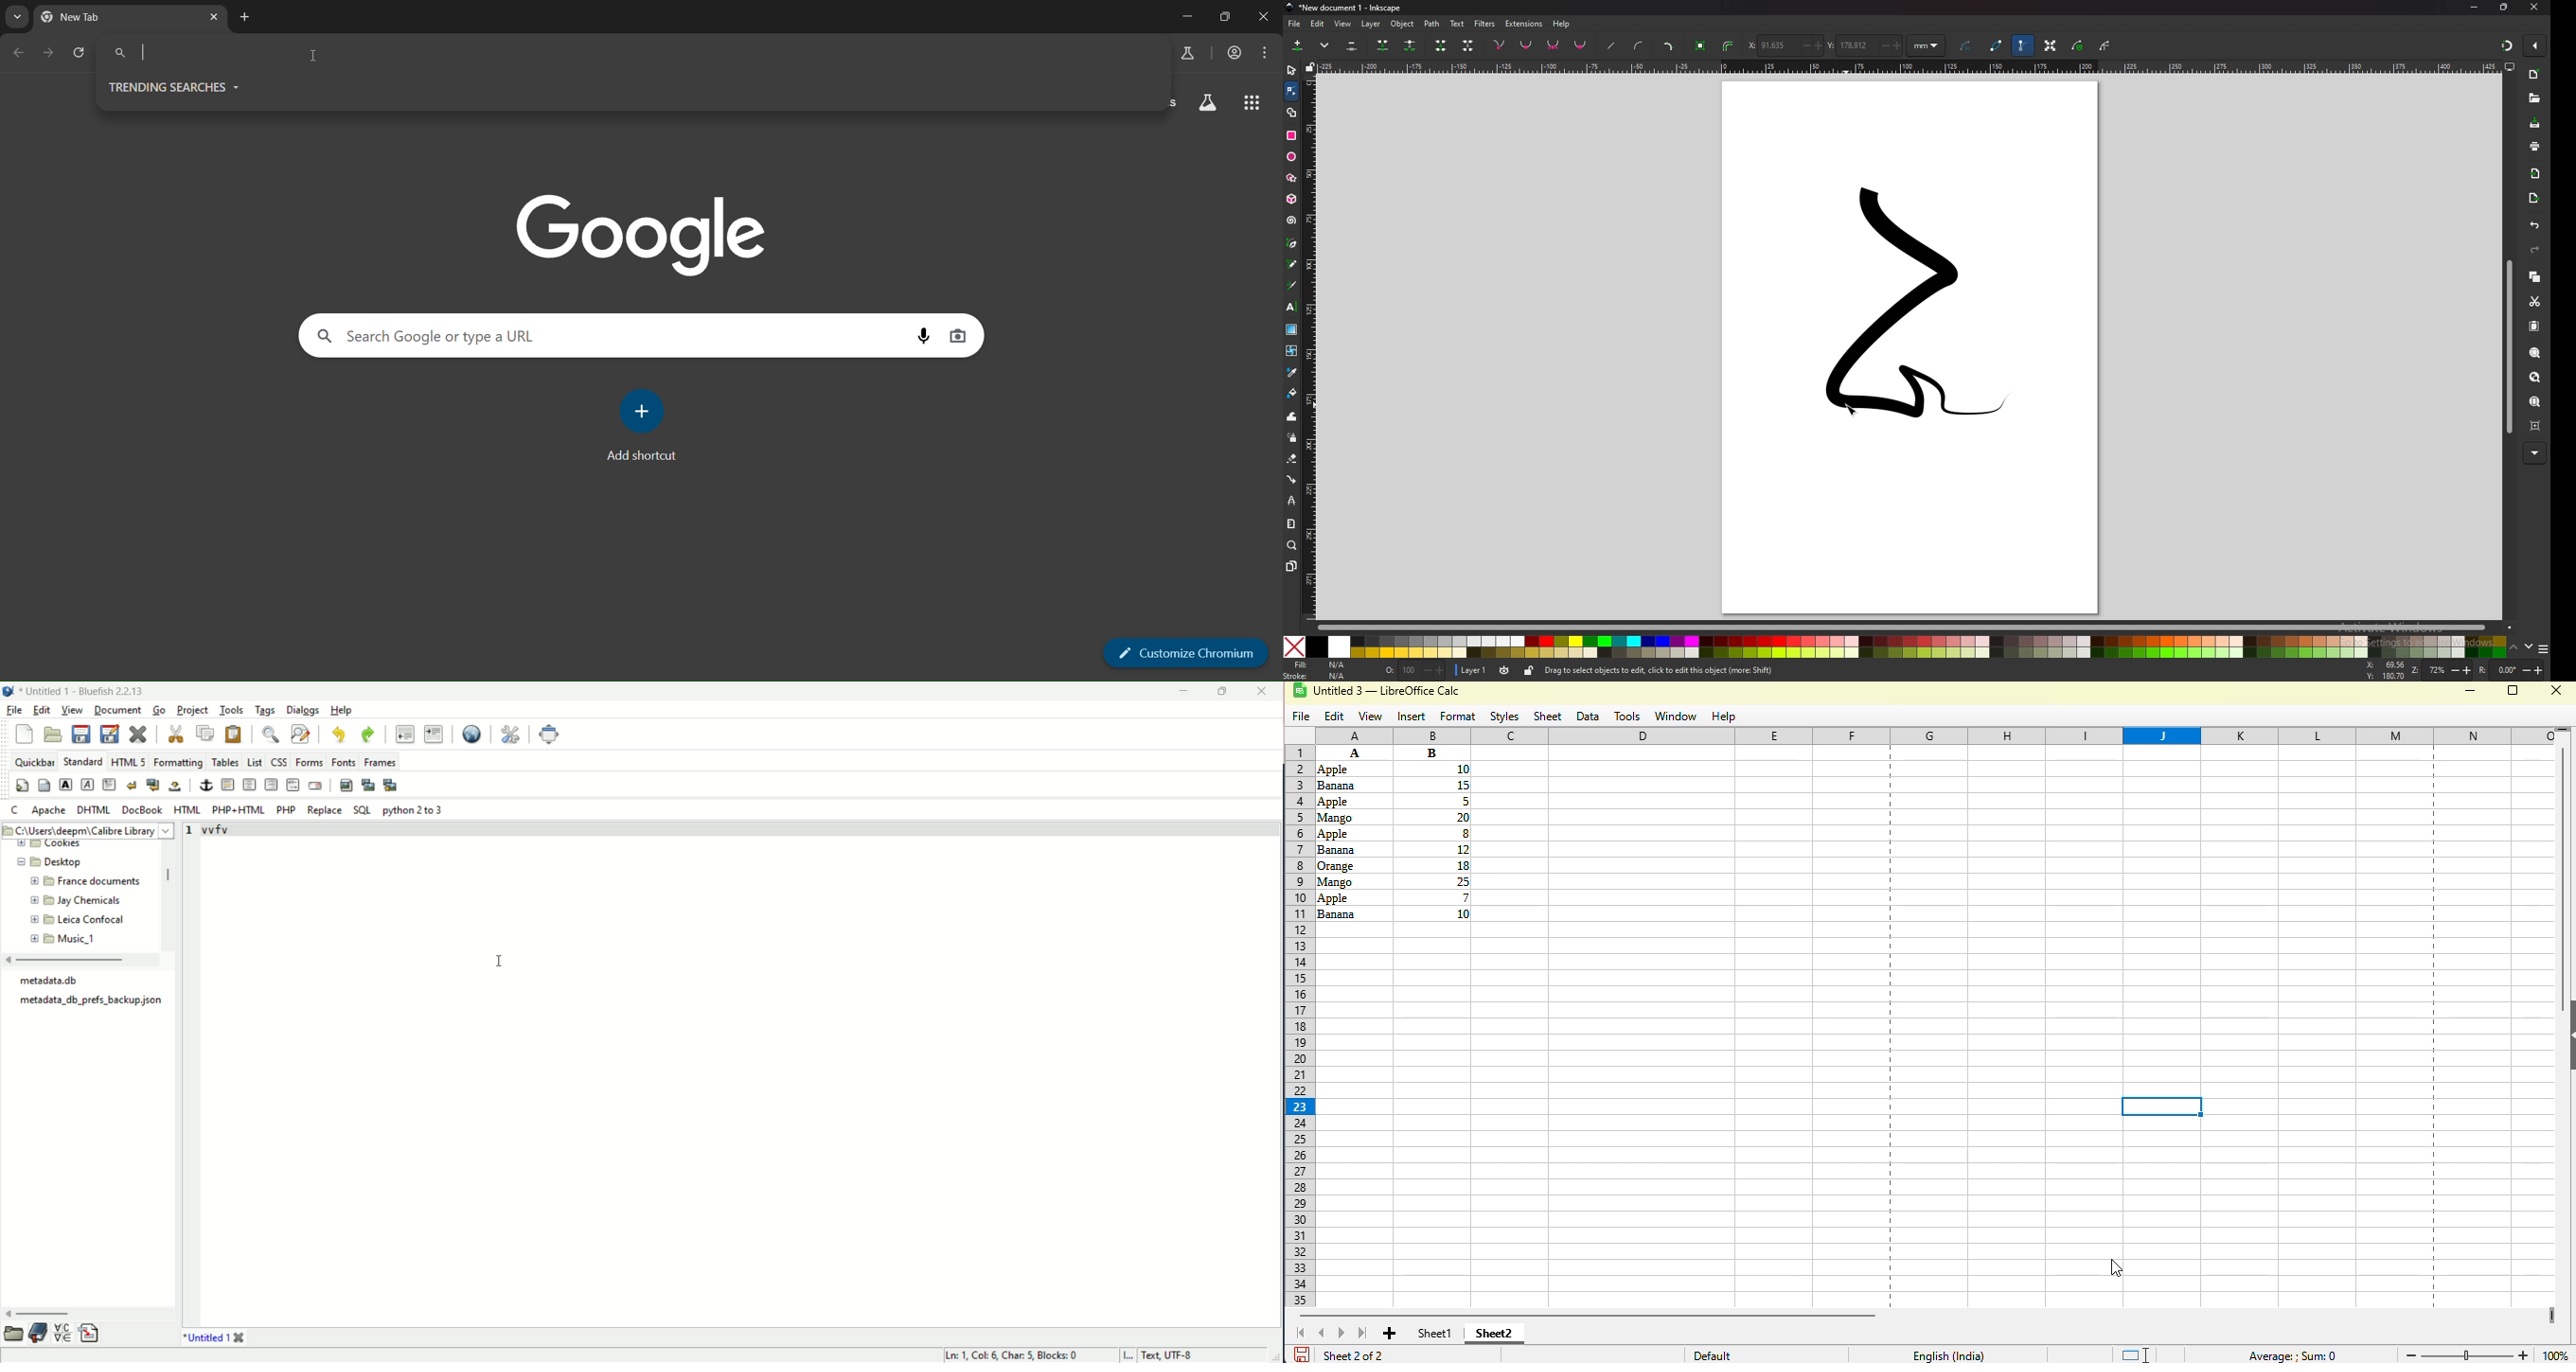  Describe the element at coordinates (15, 1334) in the screenshot. I see `browse file` at that location.